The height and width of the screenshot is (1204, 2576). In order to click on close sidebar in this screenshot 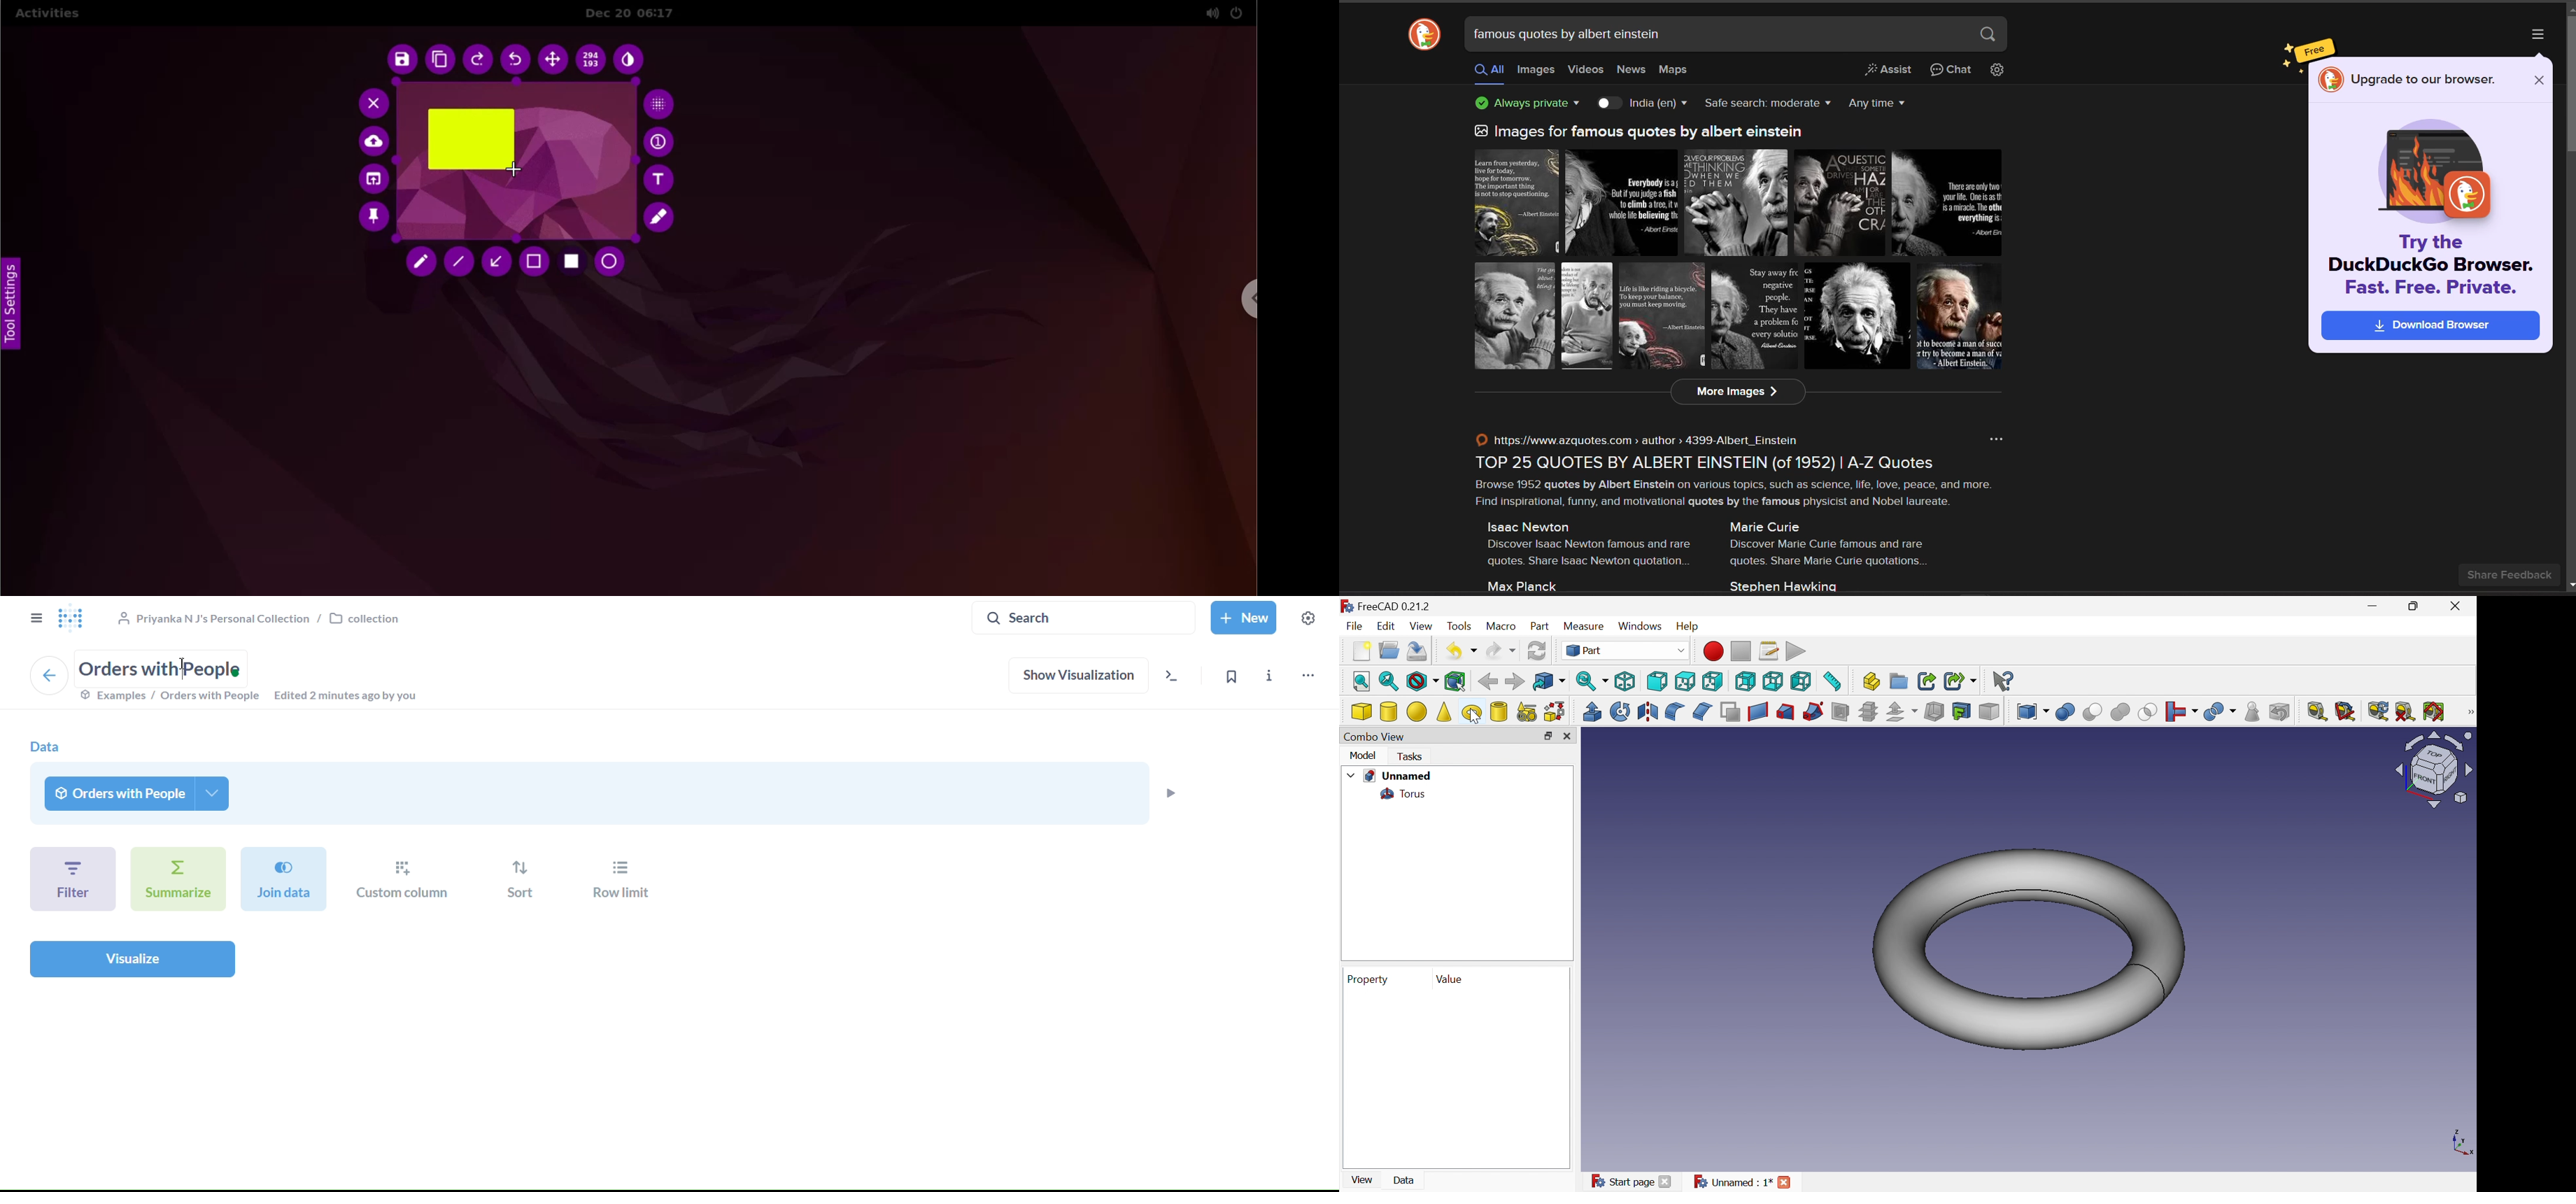, I will do `click(34, 618)`.